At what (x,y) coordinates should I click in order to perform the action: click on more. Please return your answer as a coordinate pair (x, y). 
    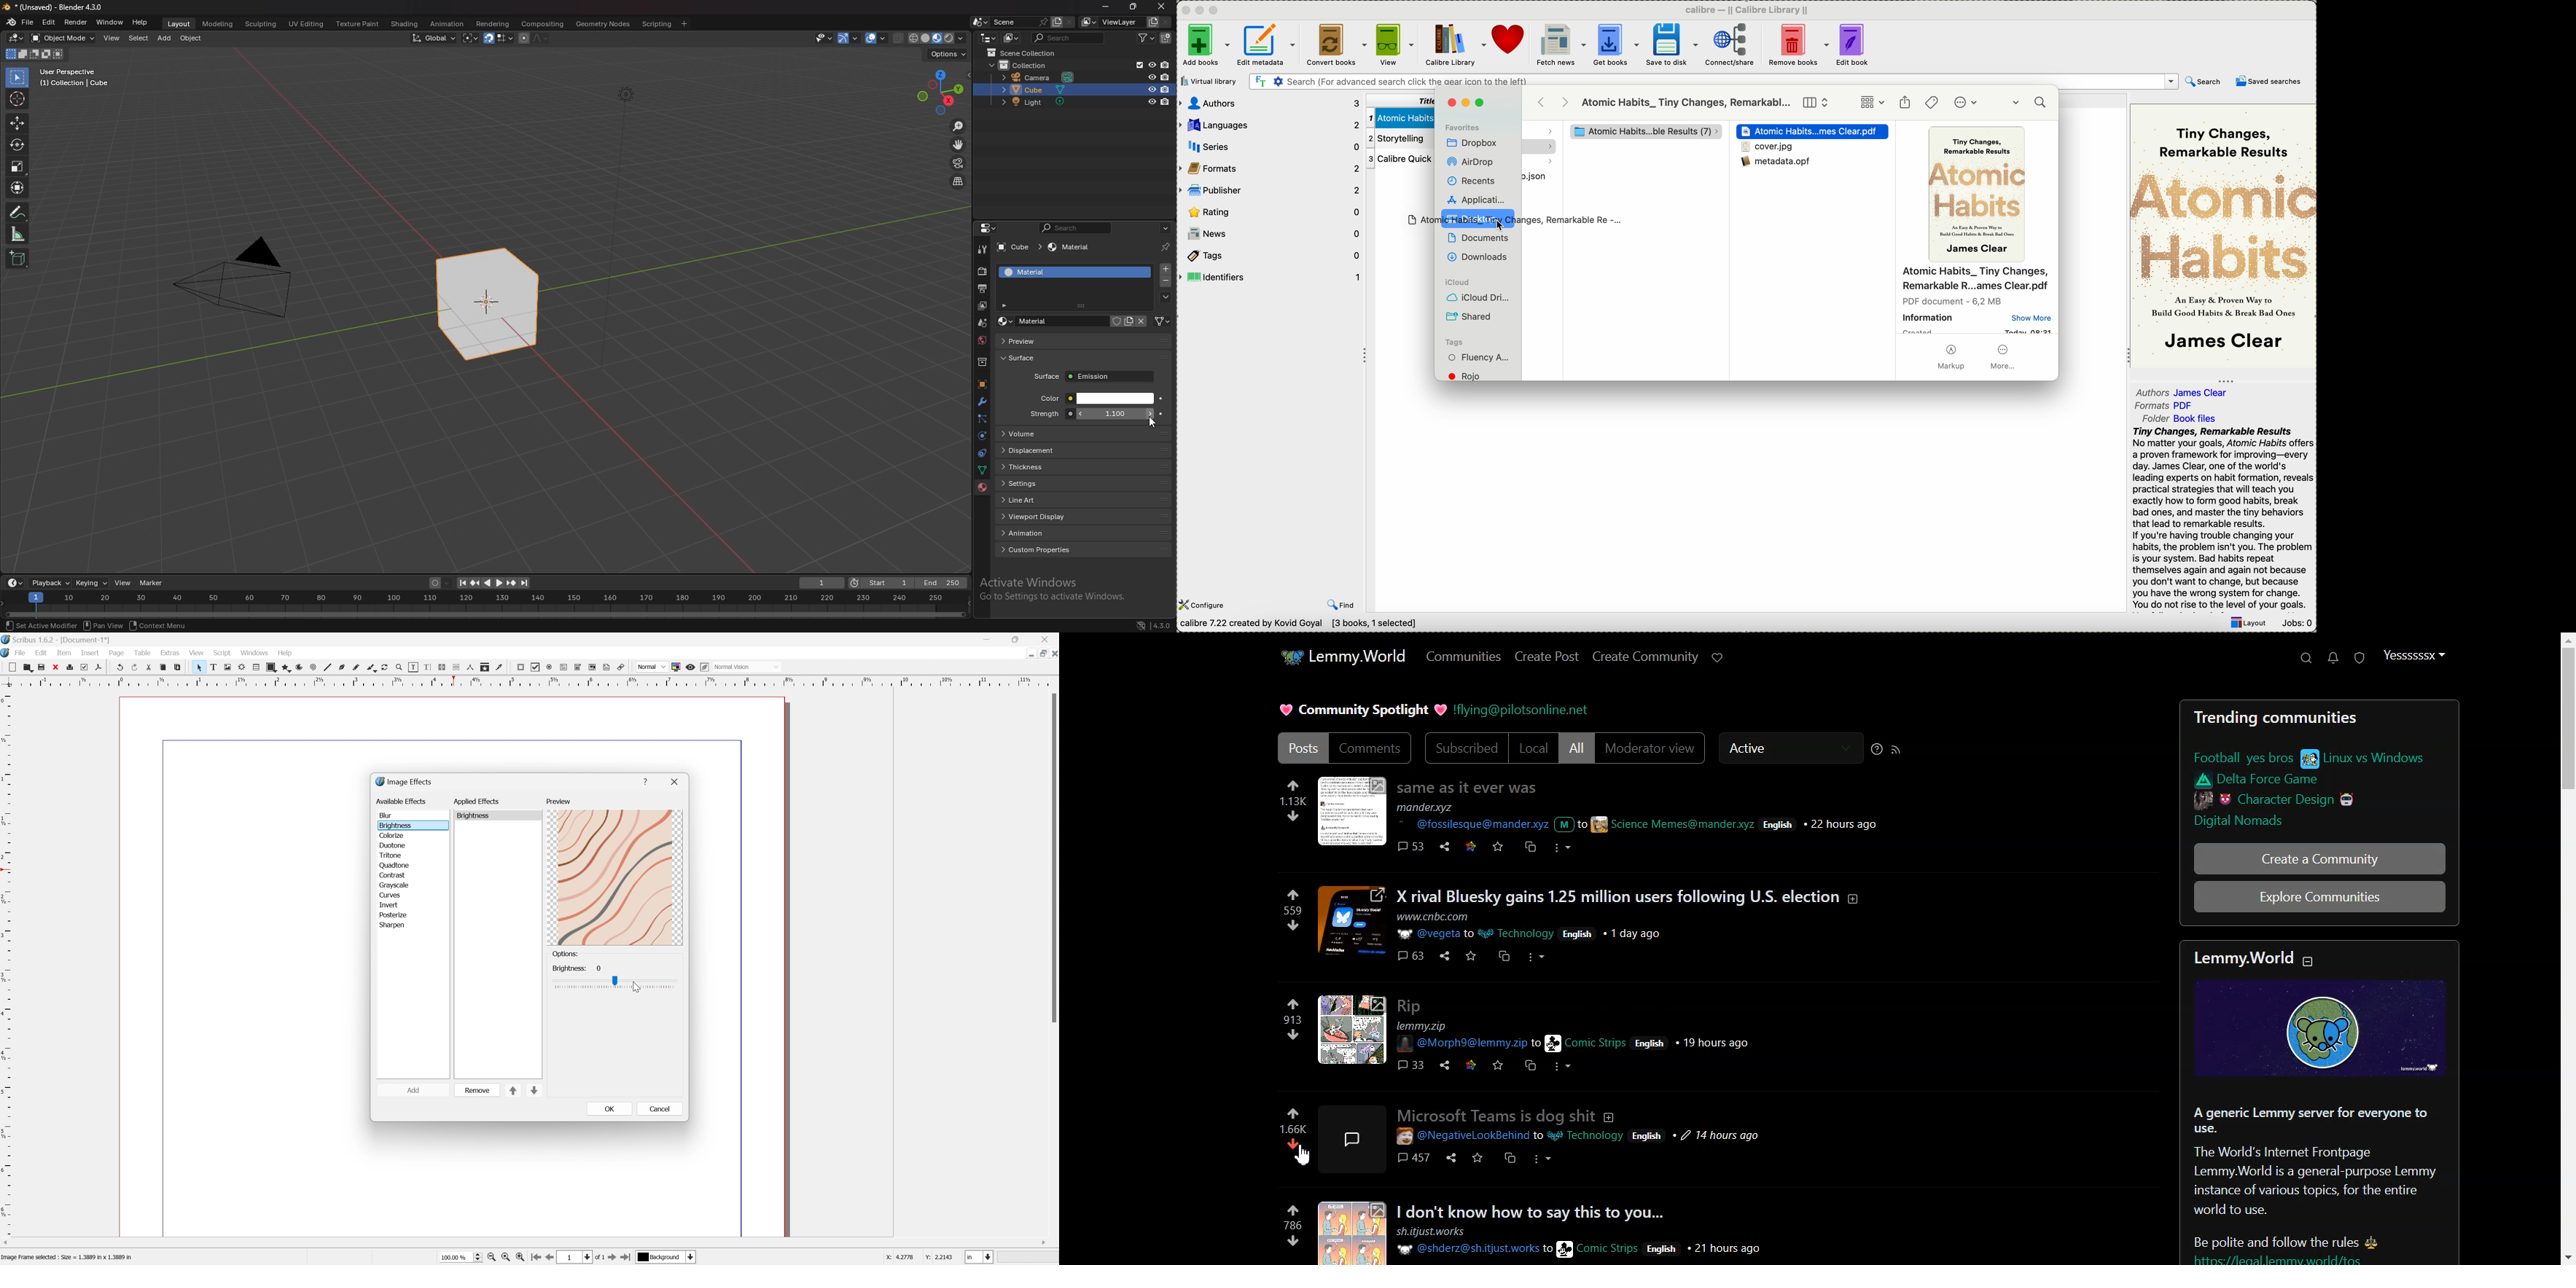
    Looking at the image, I should click on (1564, 1066).